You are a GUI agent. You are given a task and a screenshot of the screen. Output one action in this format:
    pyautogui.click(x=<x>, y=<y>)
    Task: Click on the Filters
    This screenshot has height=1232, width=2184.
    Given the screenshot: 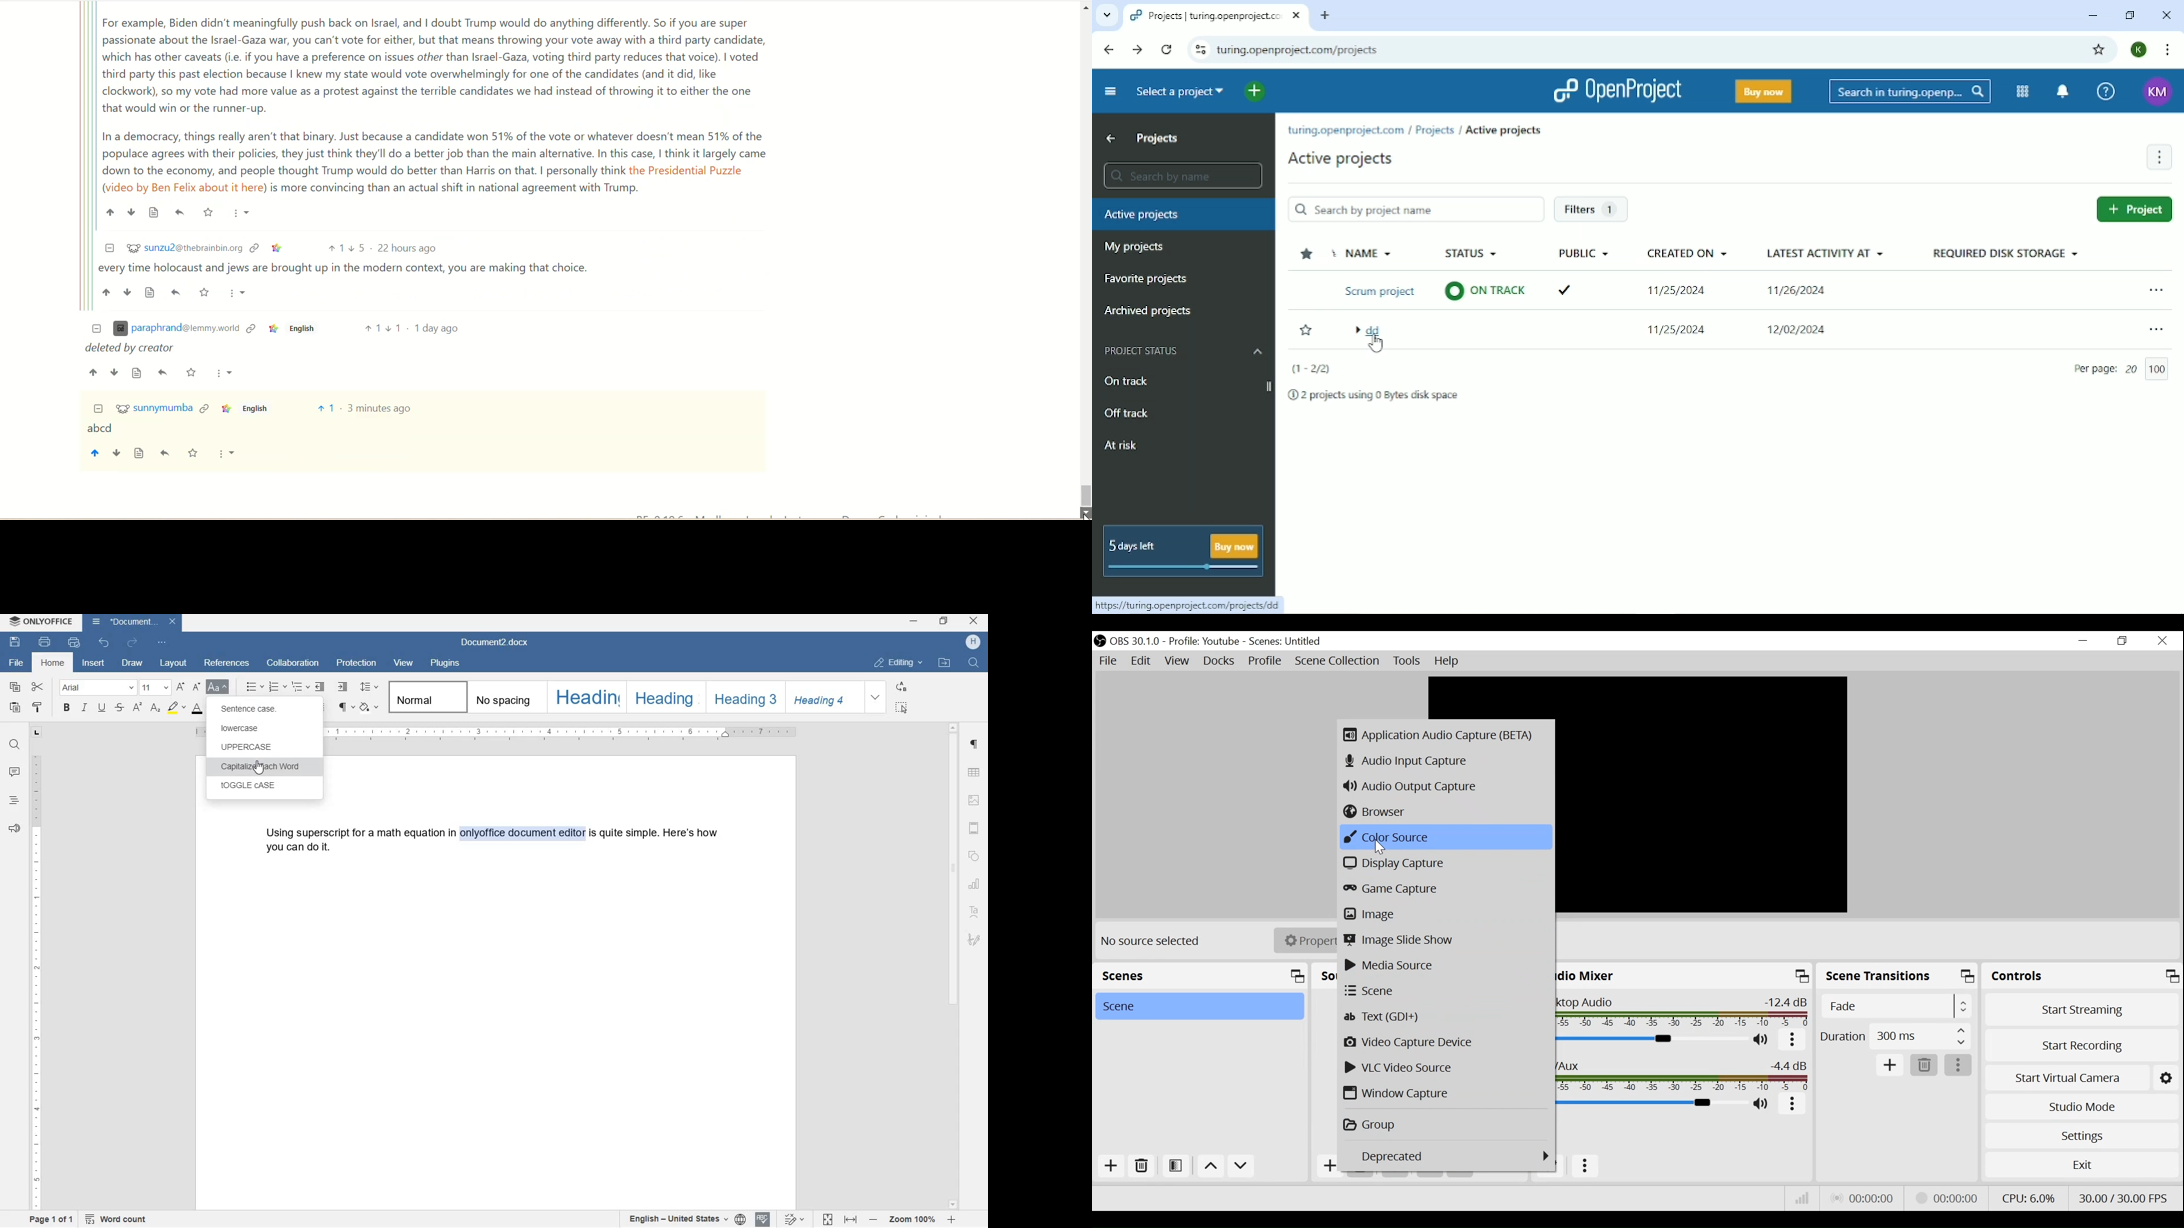 What is the action you would take?
    pyautogui.click(x=1592, y=210)
    